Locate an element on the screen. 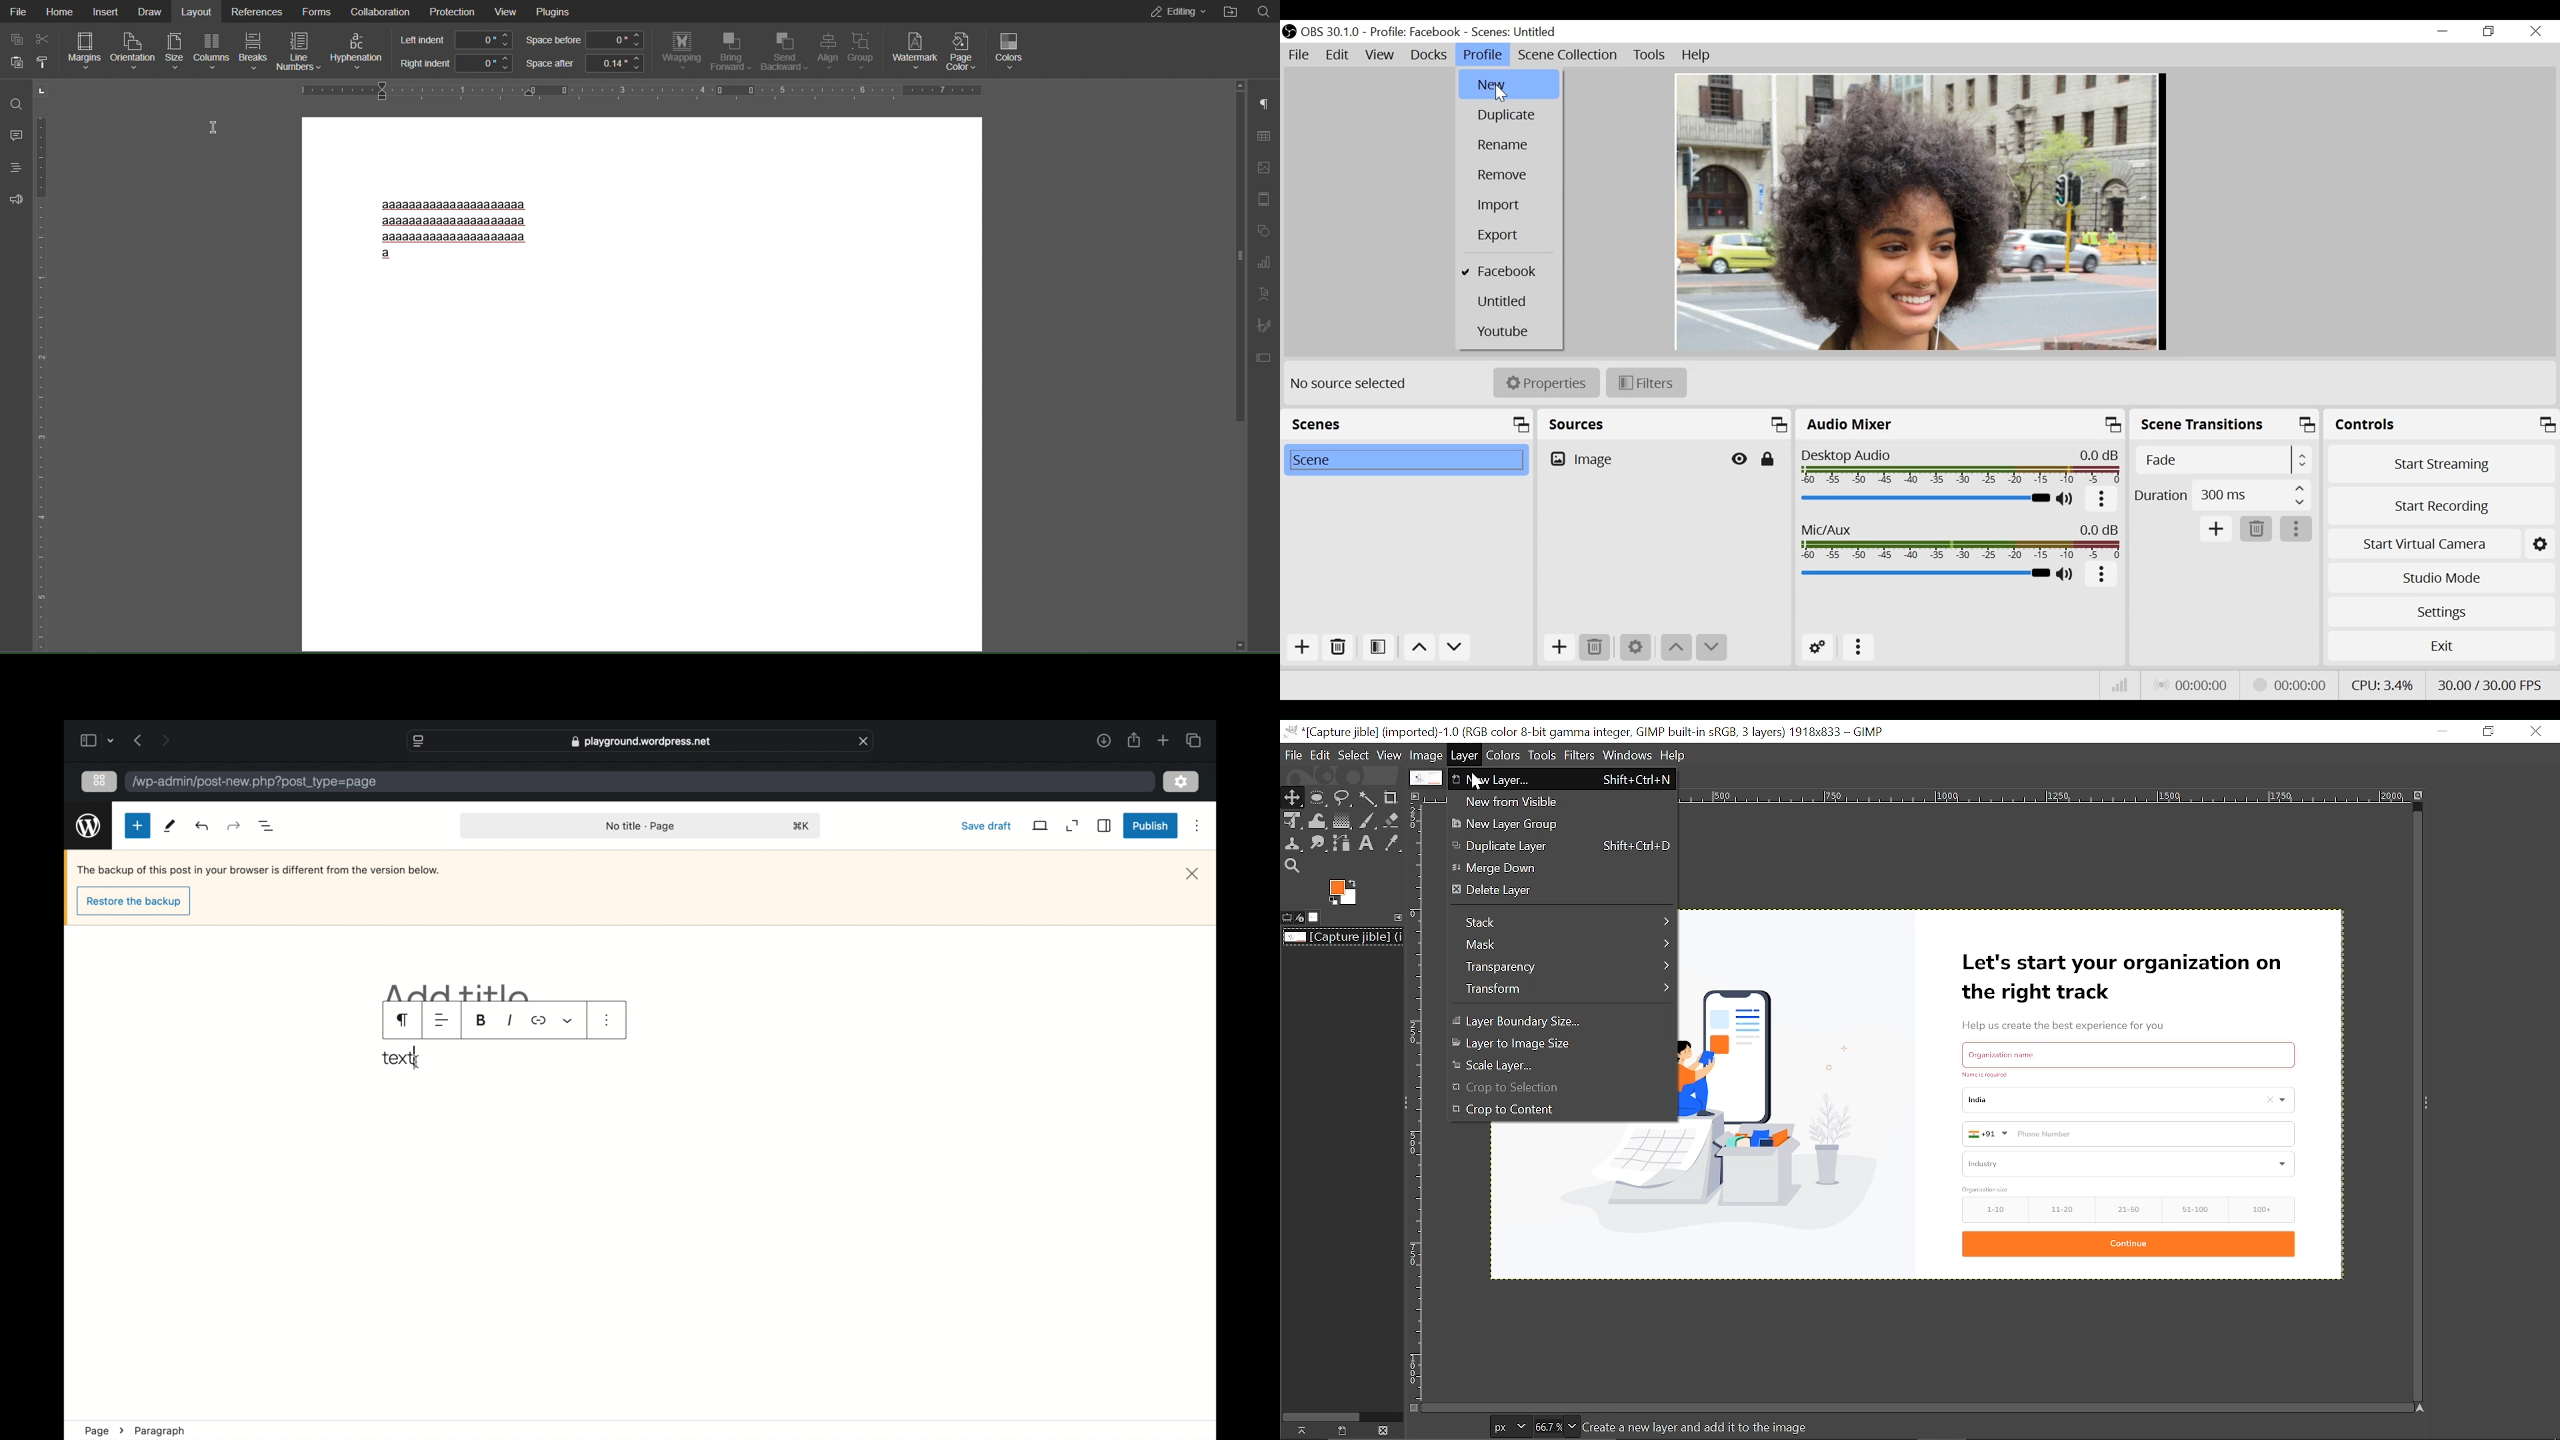 This screenshot has height=1456, width=2576. copy is located at coordinates (15, 39).